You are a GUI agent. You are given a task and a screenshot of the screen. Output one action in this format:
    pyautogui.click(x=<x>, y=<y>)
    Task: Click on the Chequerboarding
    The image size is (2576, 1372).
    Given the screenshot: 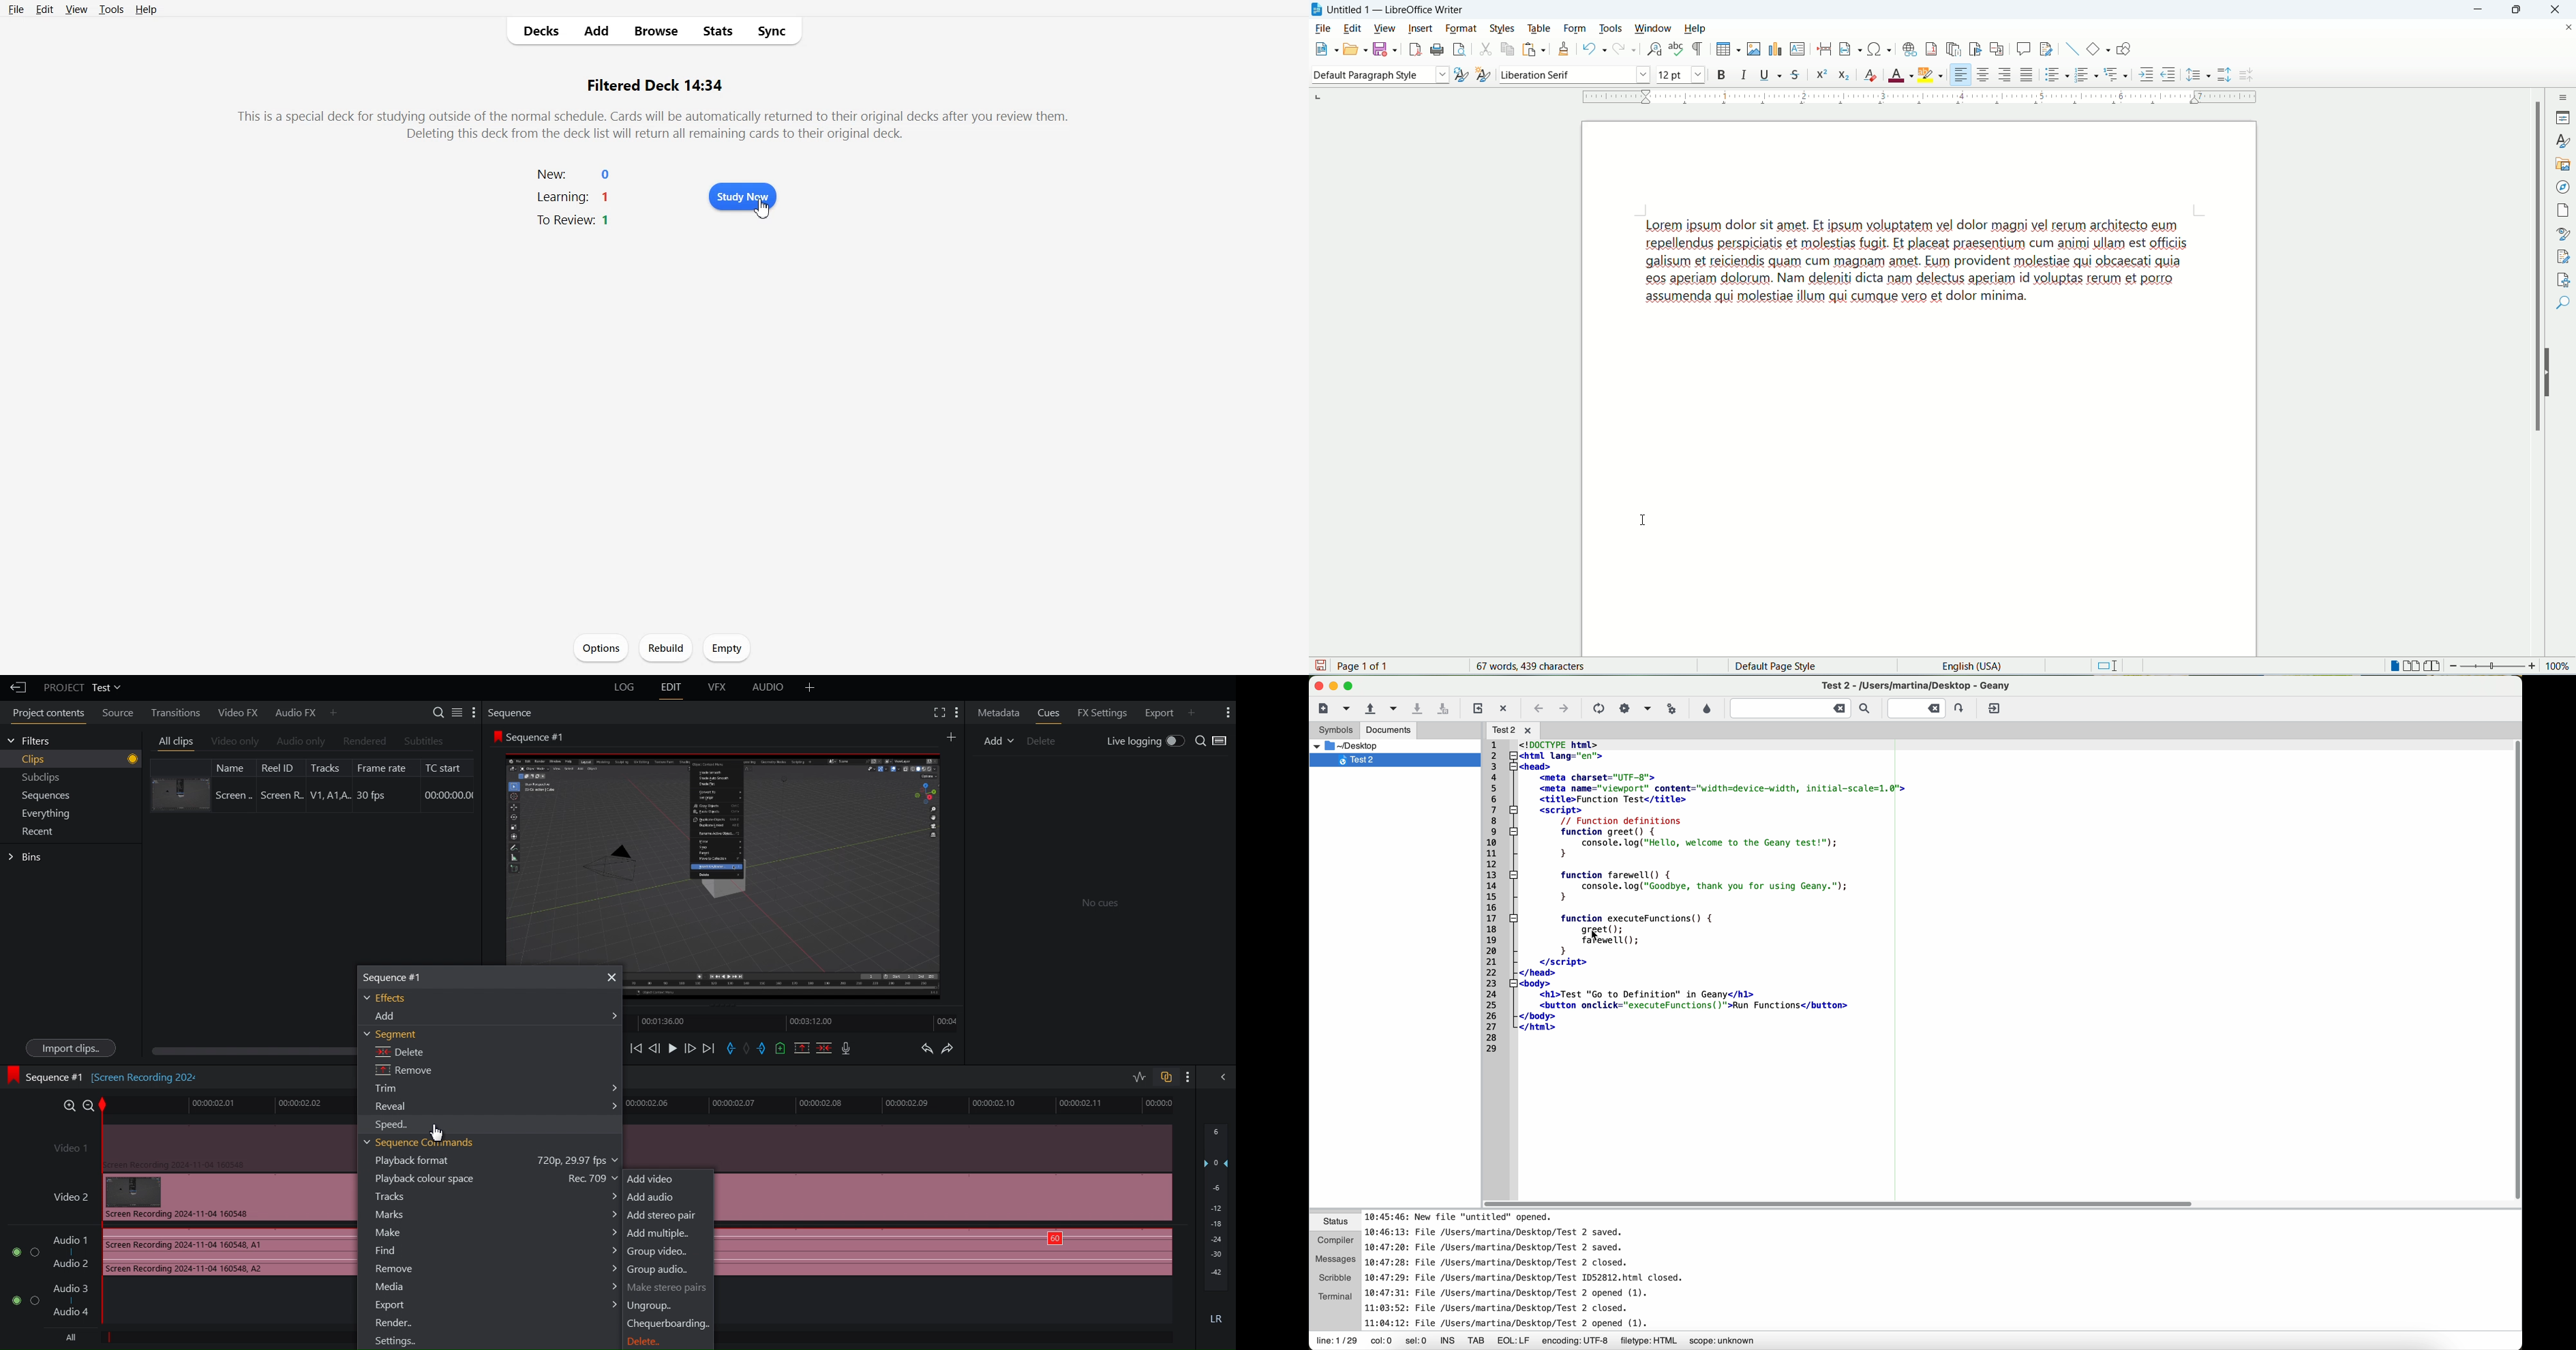 What is the action you would take?
    pyautogui.click(x=668, y=1325)
    